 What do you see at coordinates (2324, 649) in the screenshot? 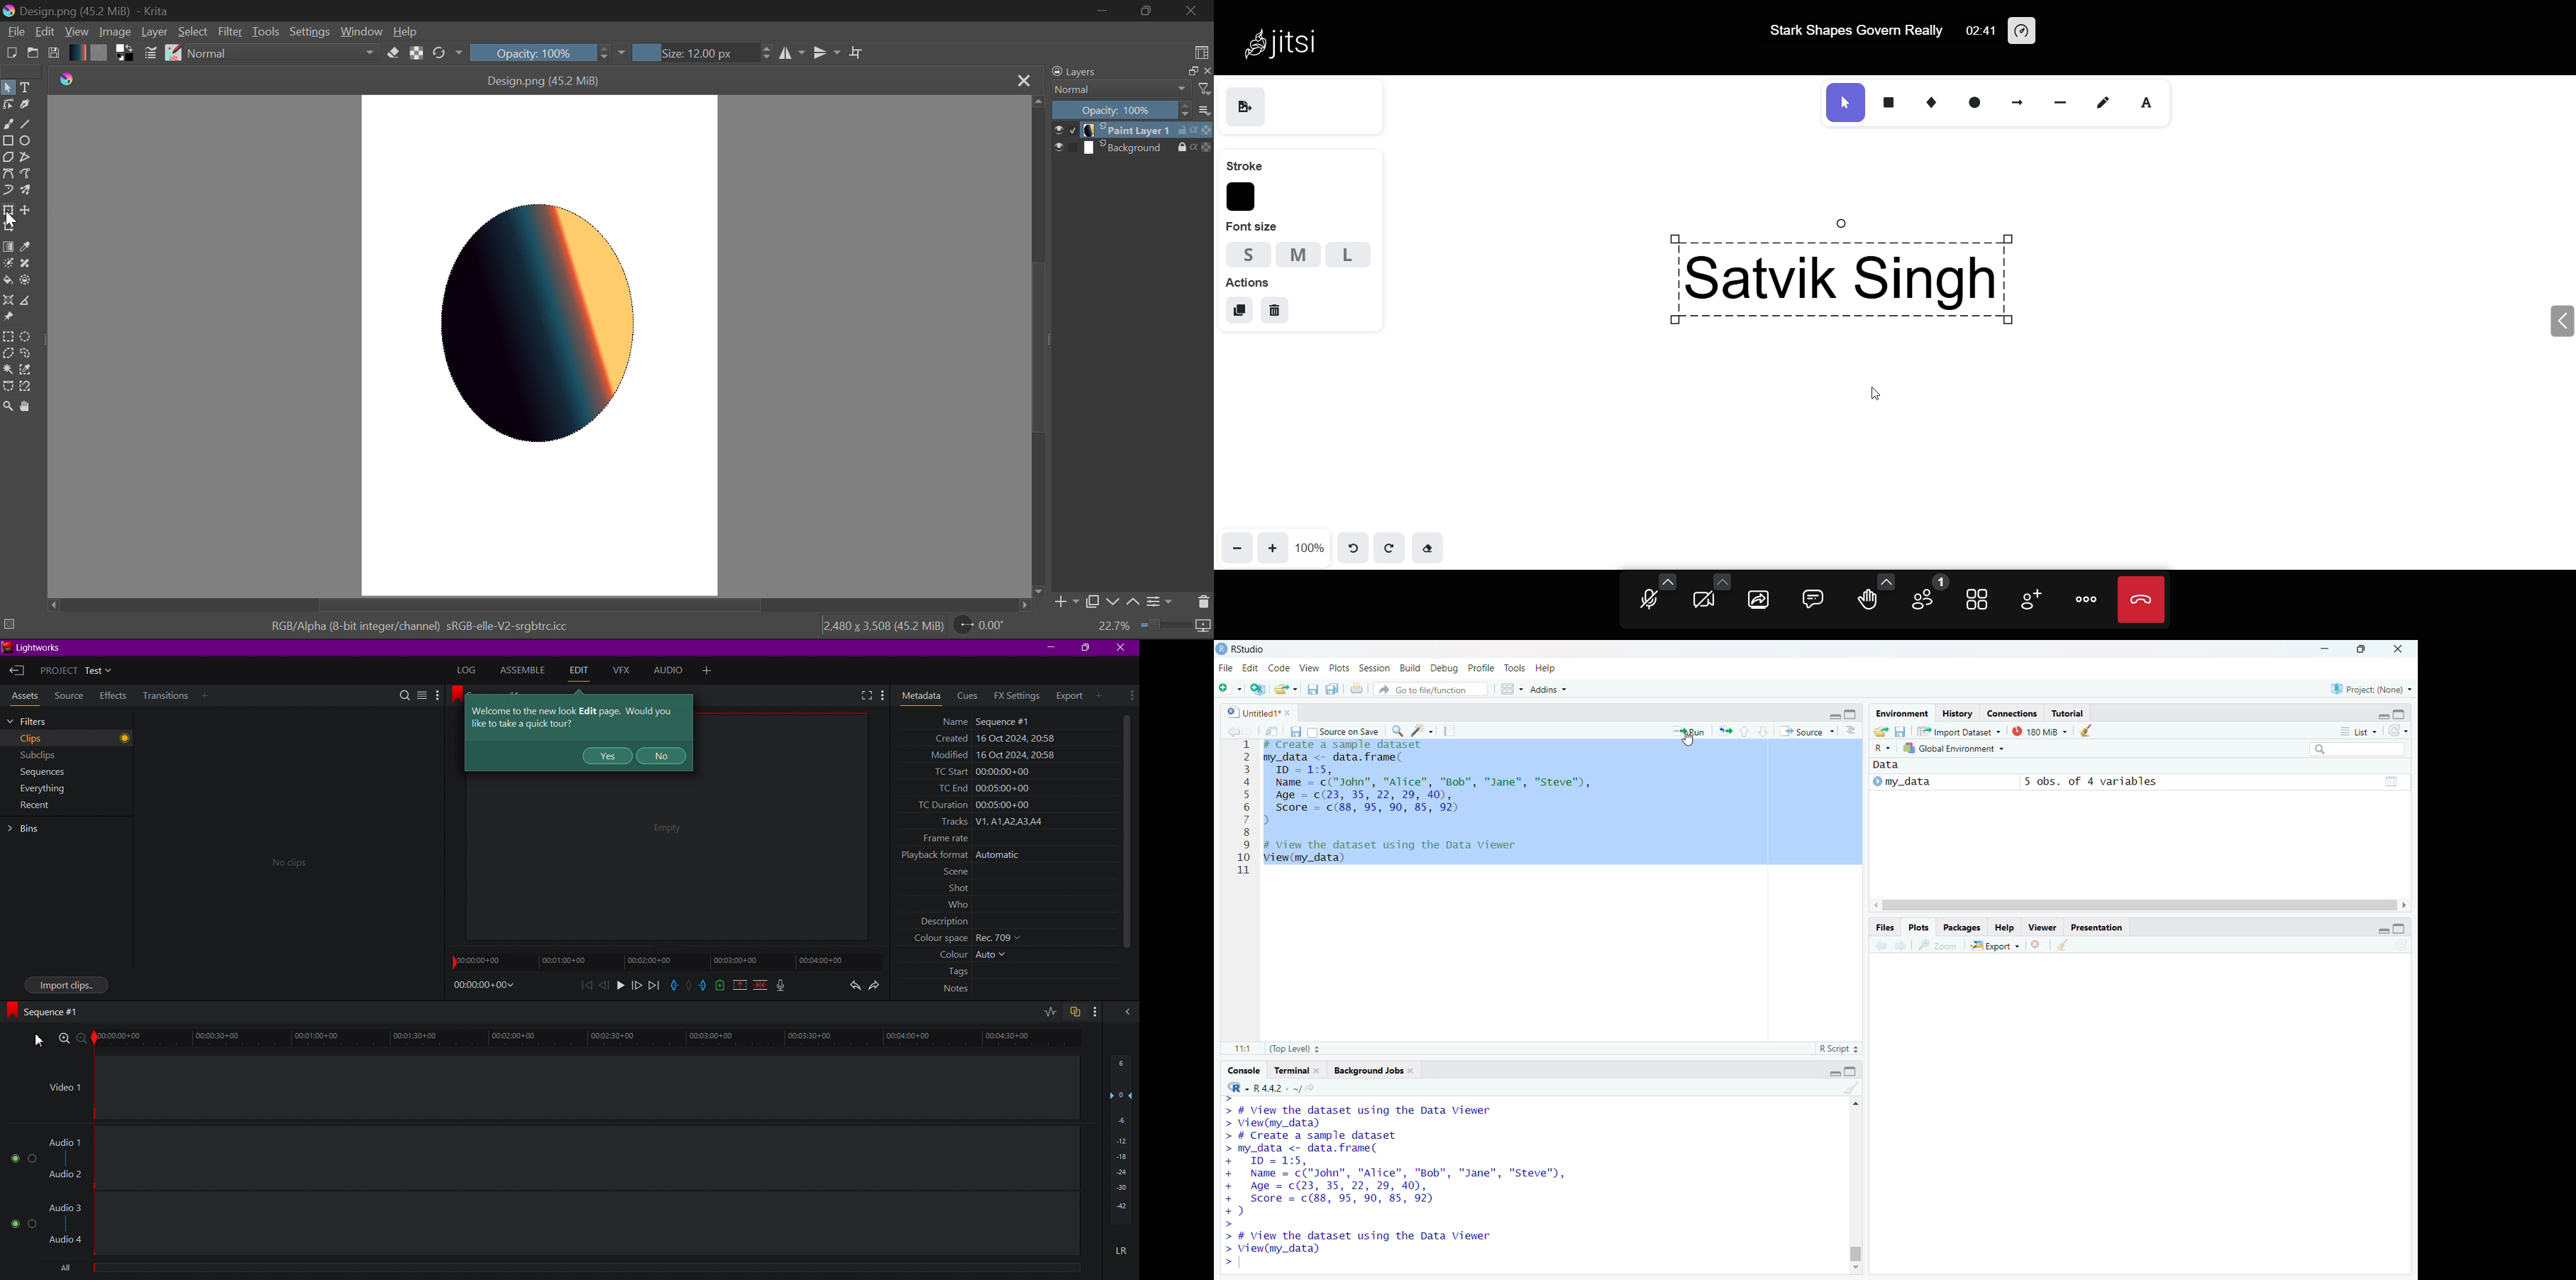
I see `Minimize` at bounding box center [2324, 649].